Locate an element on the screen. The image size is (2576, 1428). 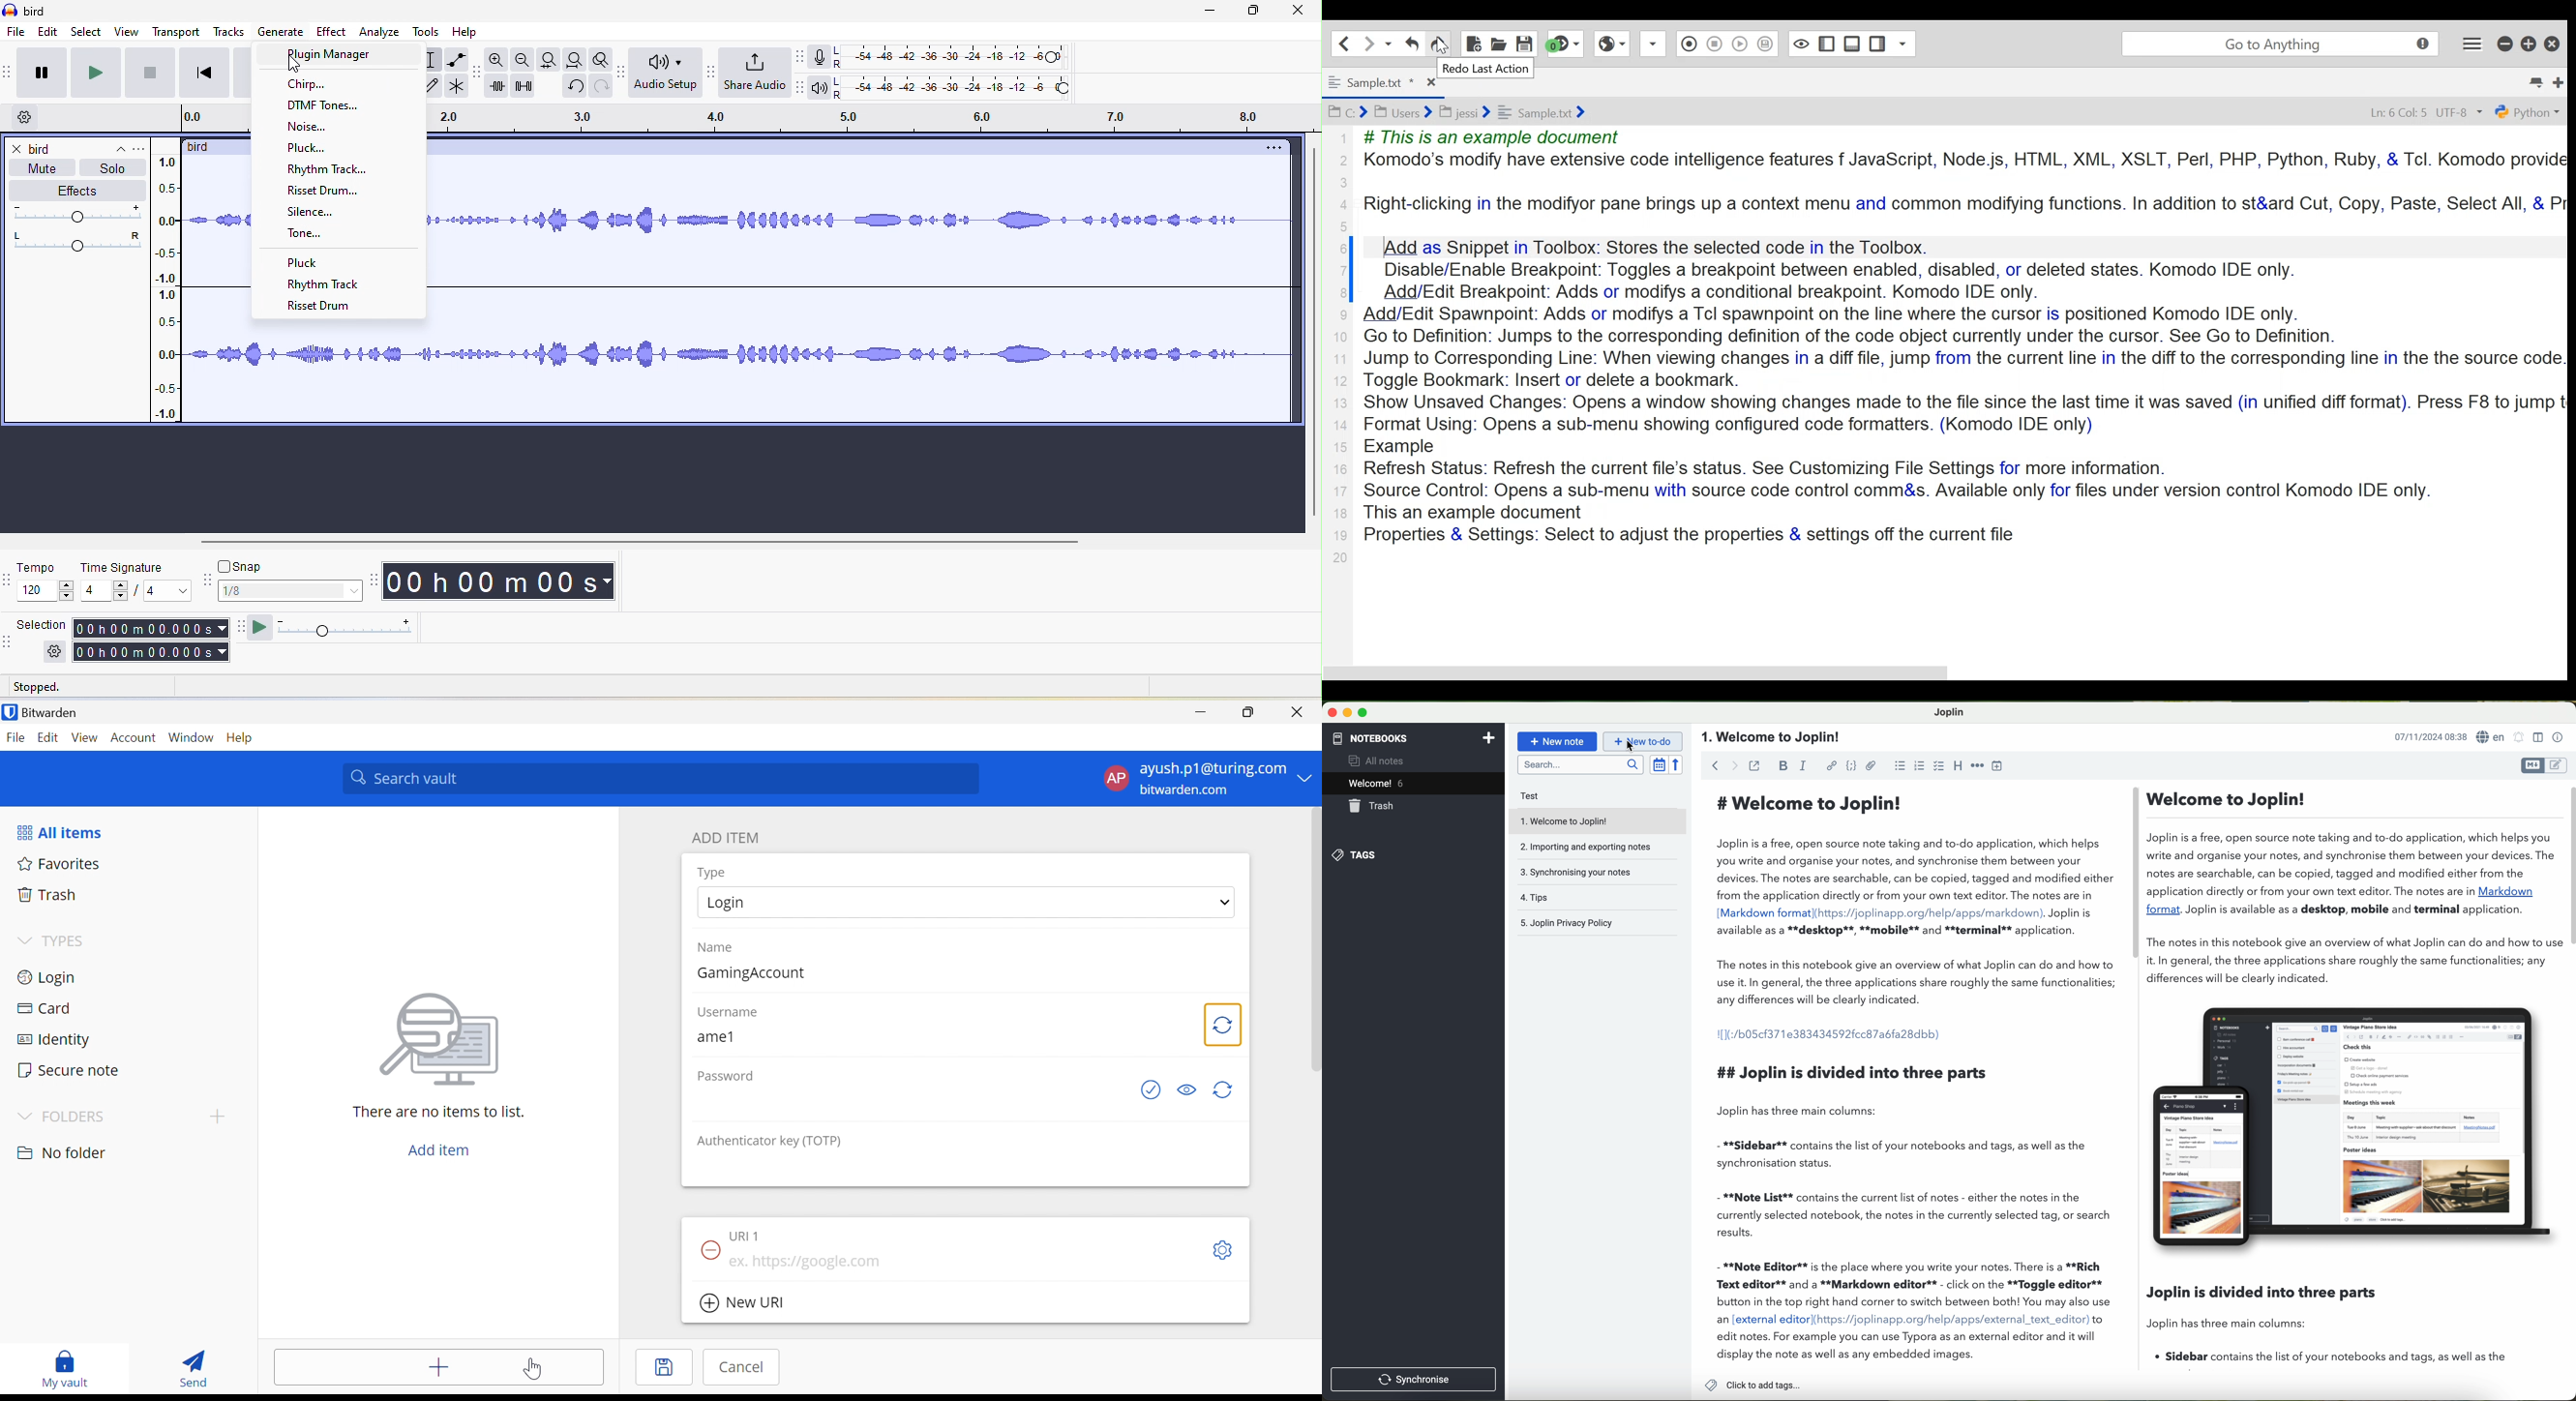
Close is located at coordinates (1299, 714).